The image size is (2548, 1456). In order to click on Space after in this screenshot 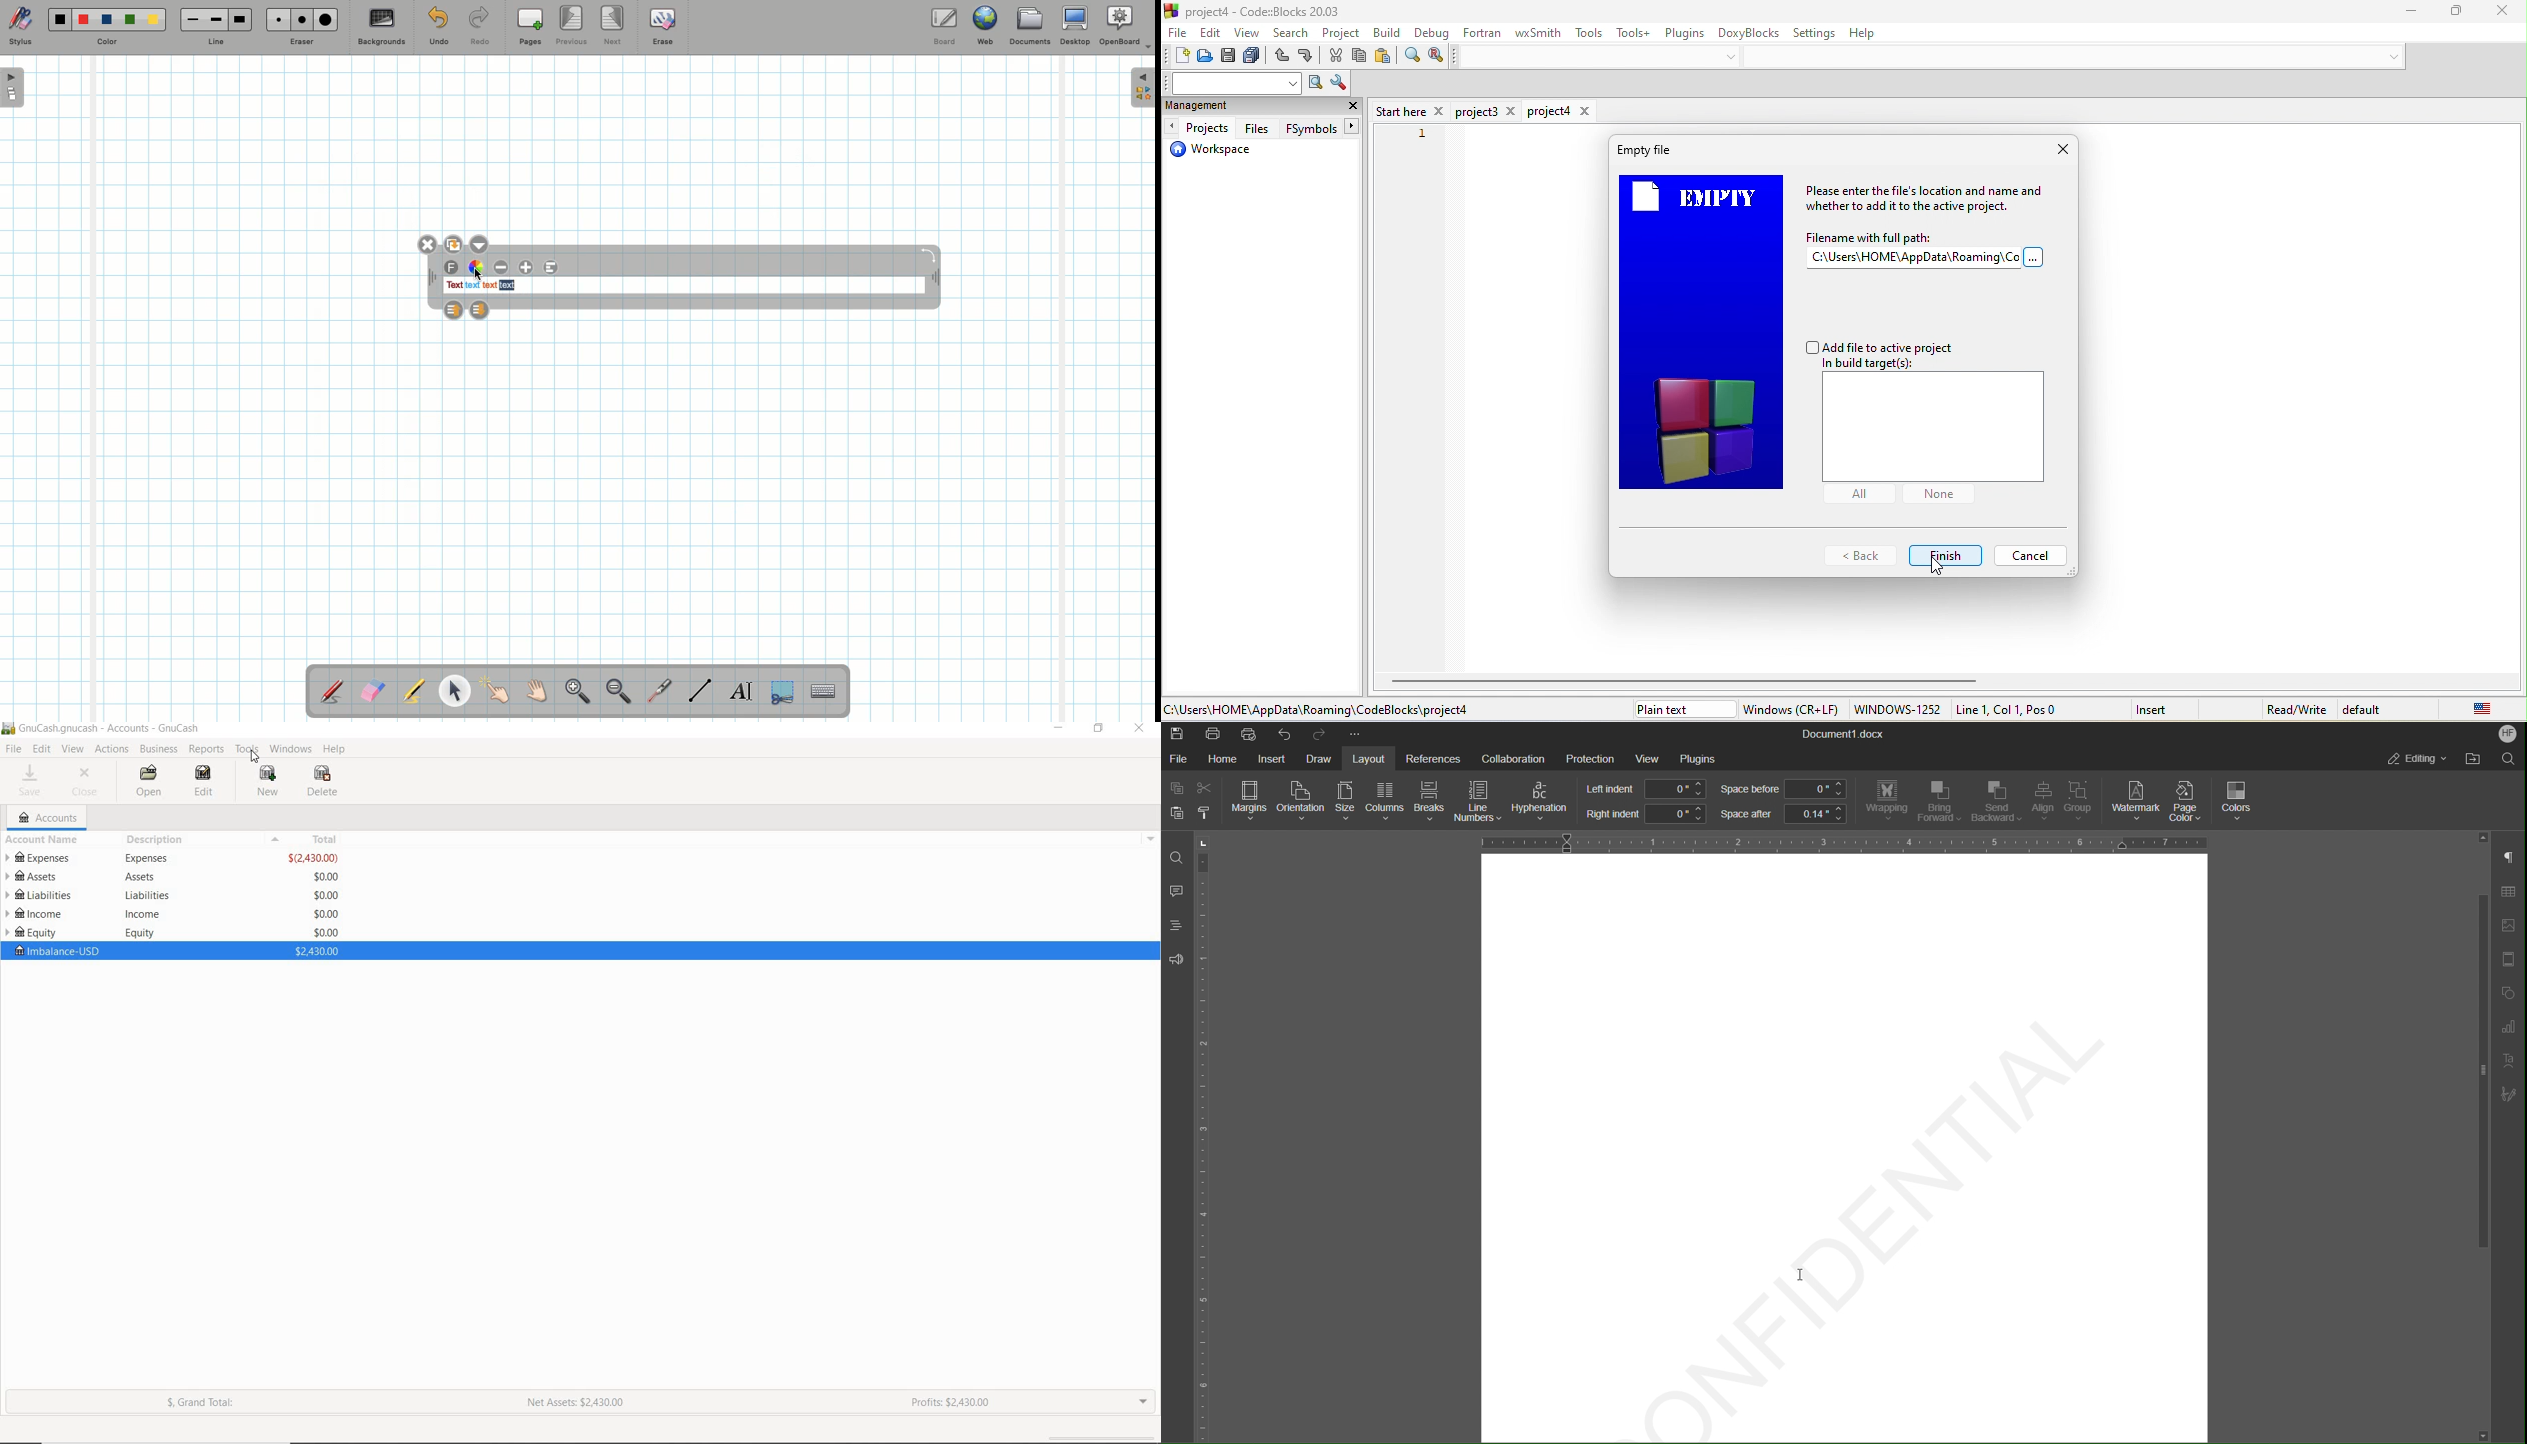, I will do `click(1783, 814)`.